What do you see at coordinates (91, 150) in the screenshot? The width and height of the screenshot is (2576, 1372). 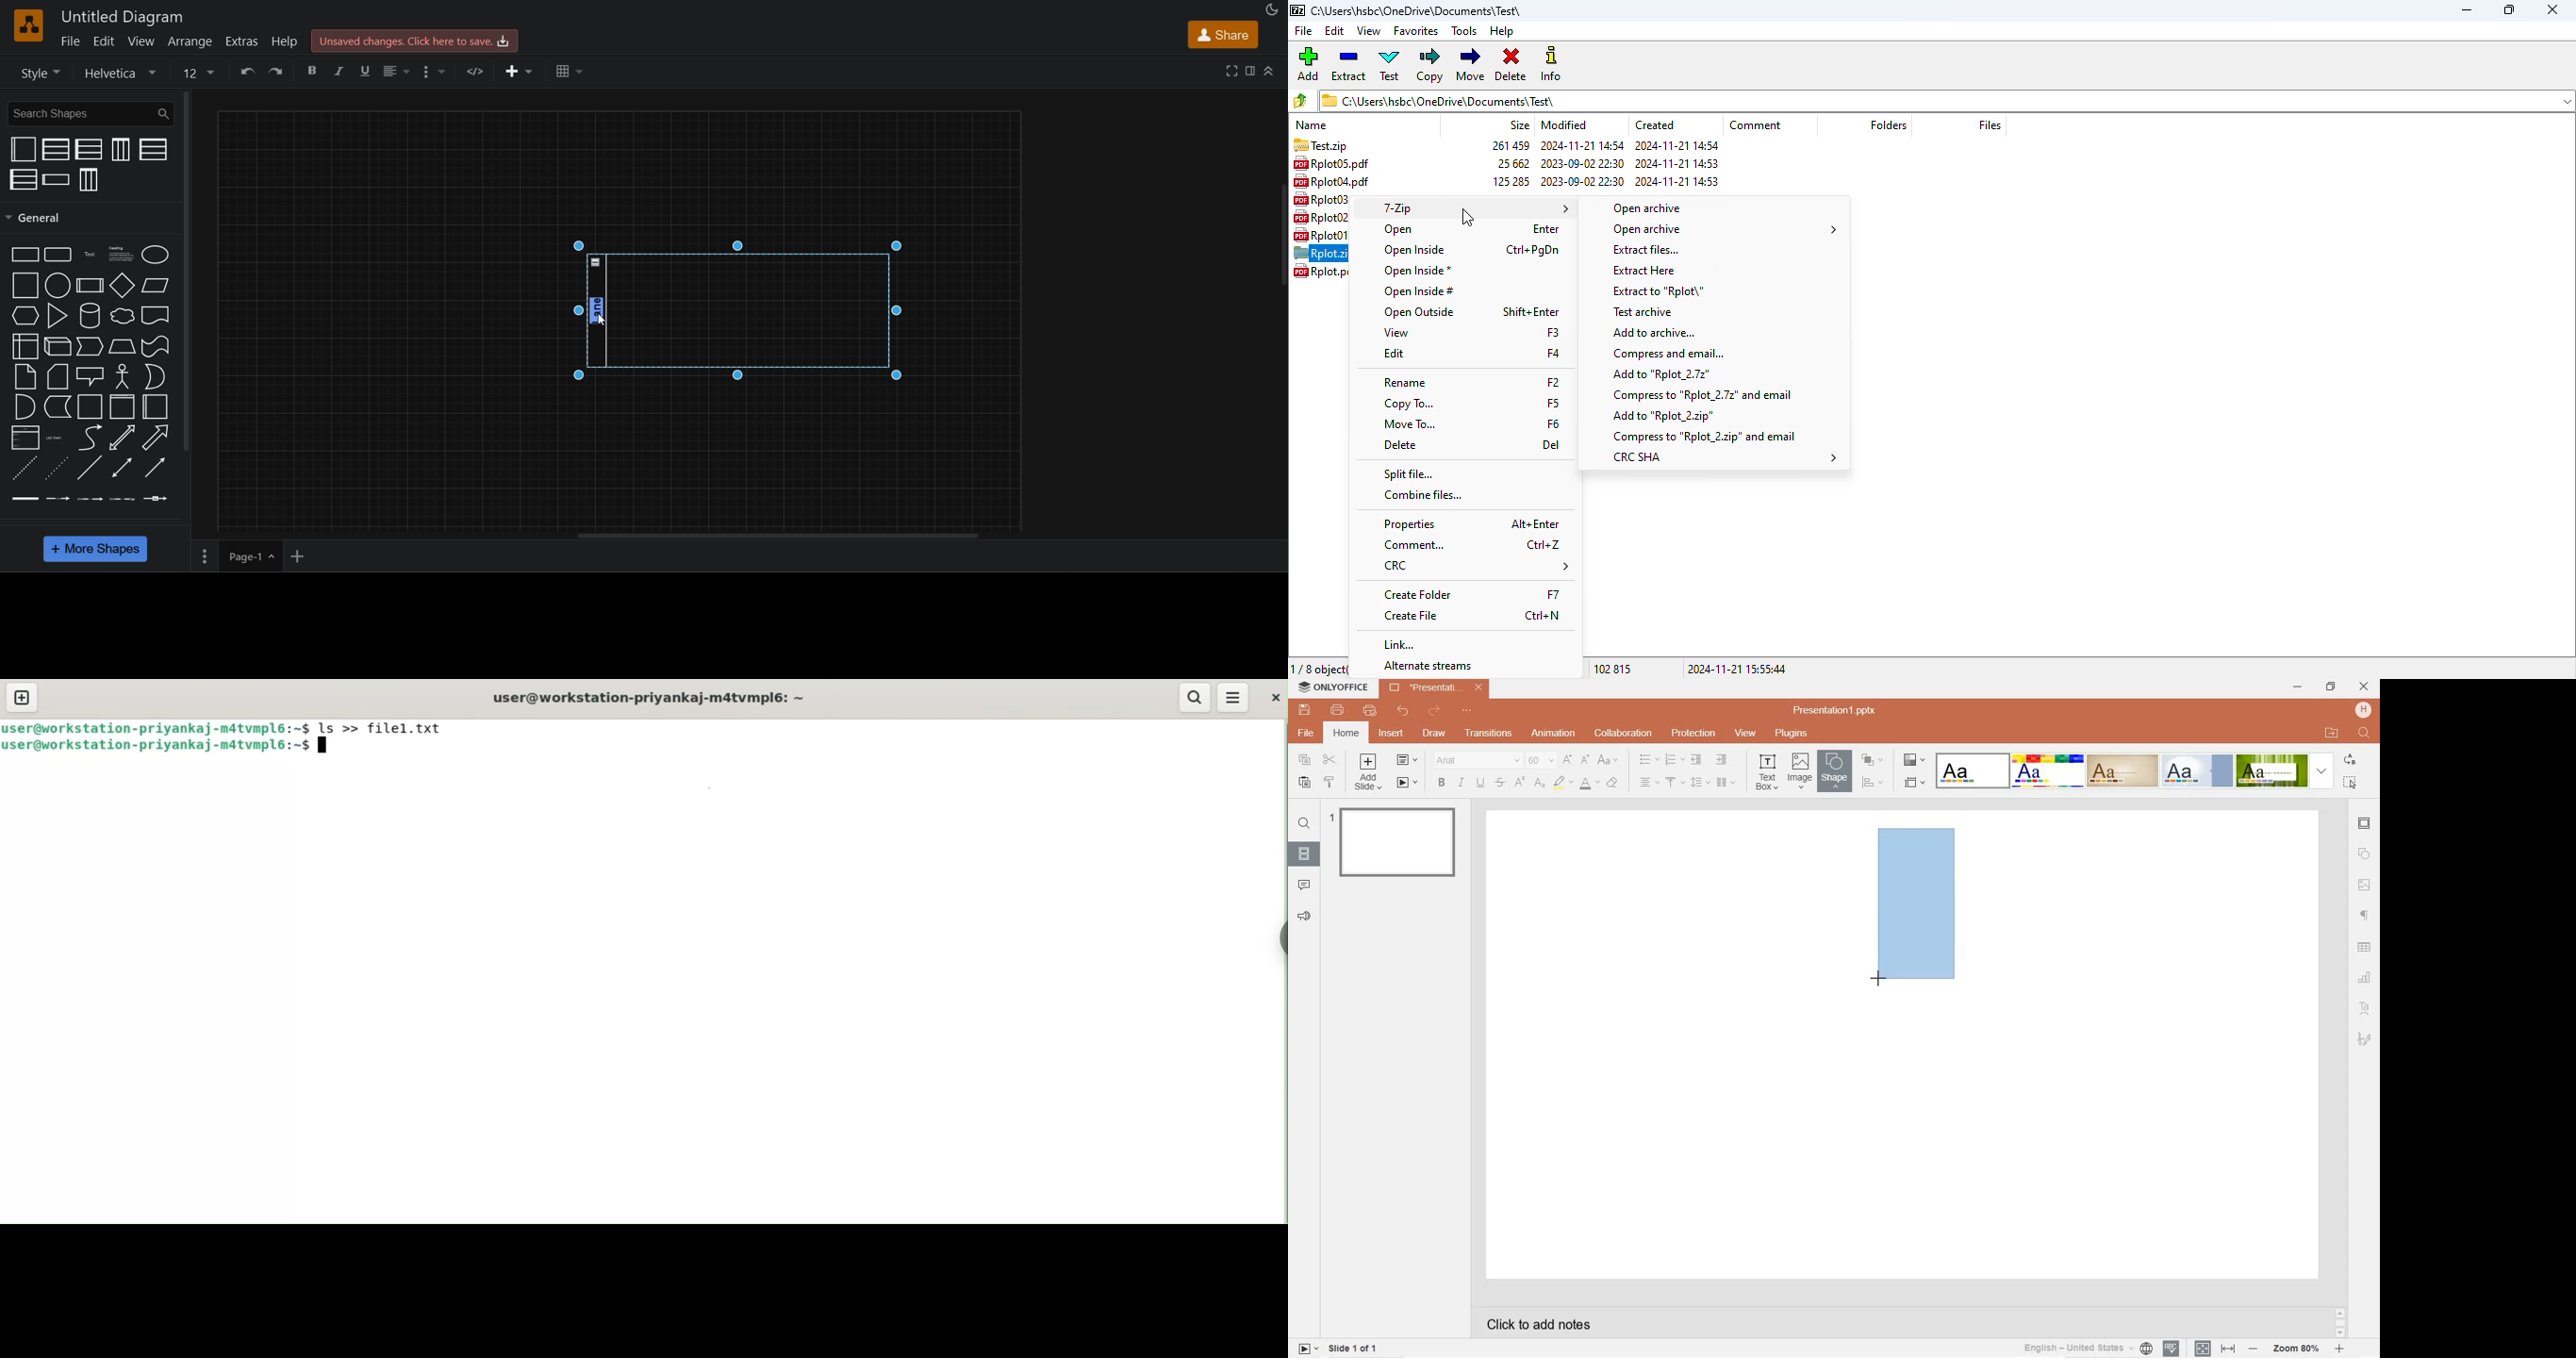 I see `horizontal pool 2` at bounding box center [91, 150].